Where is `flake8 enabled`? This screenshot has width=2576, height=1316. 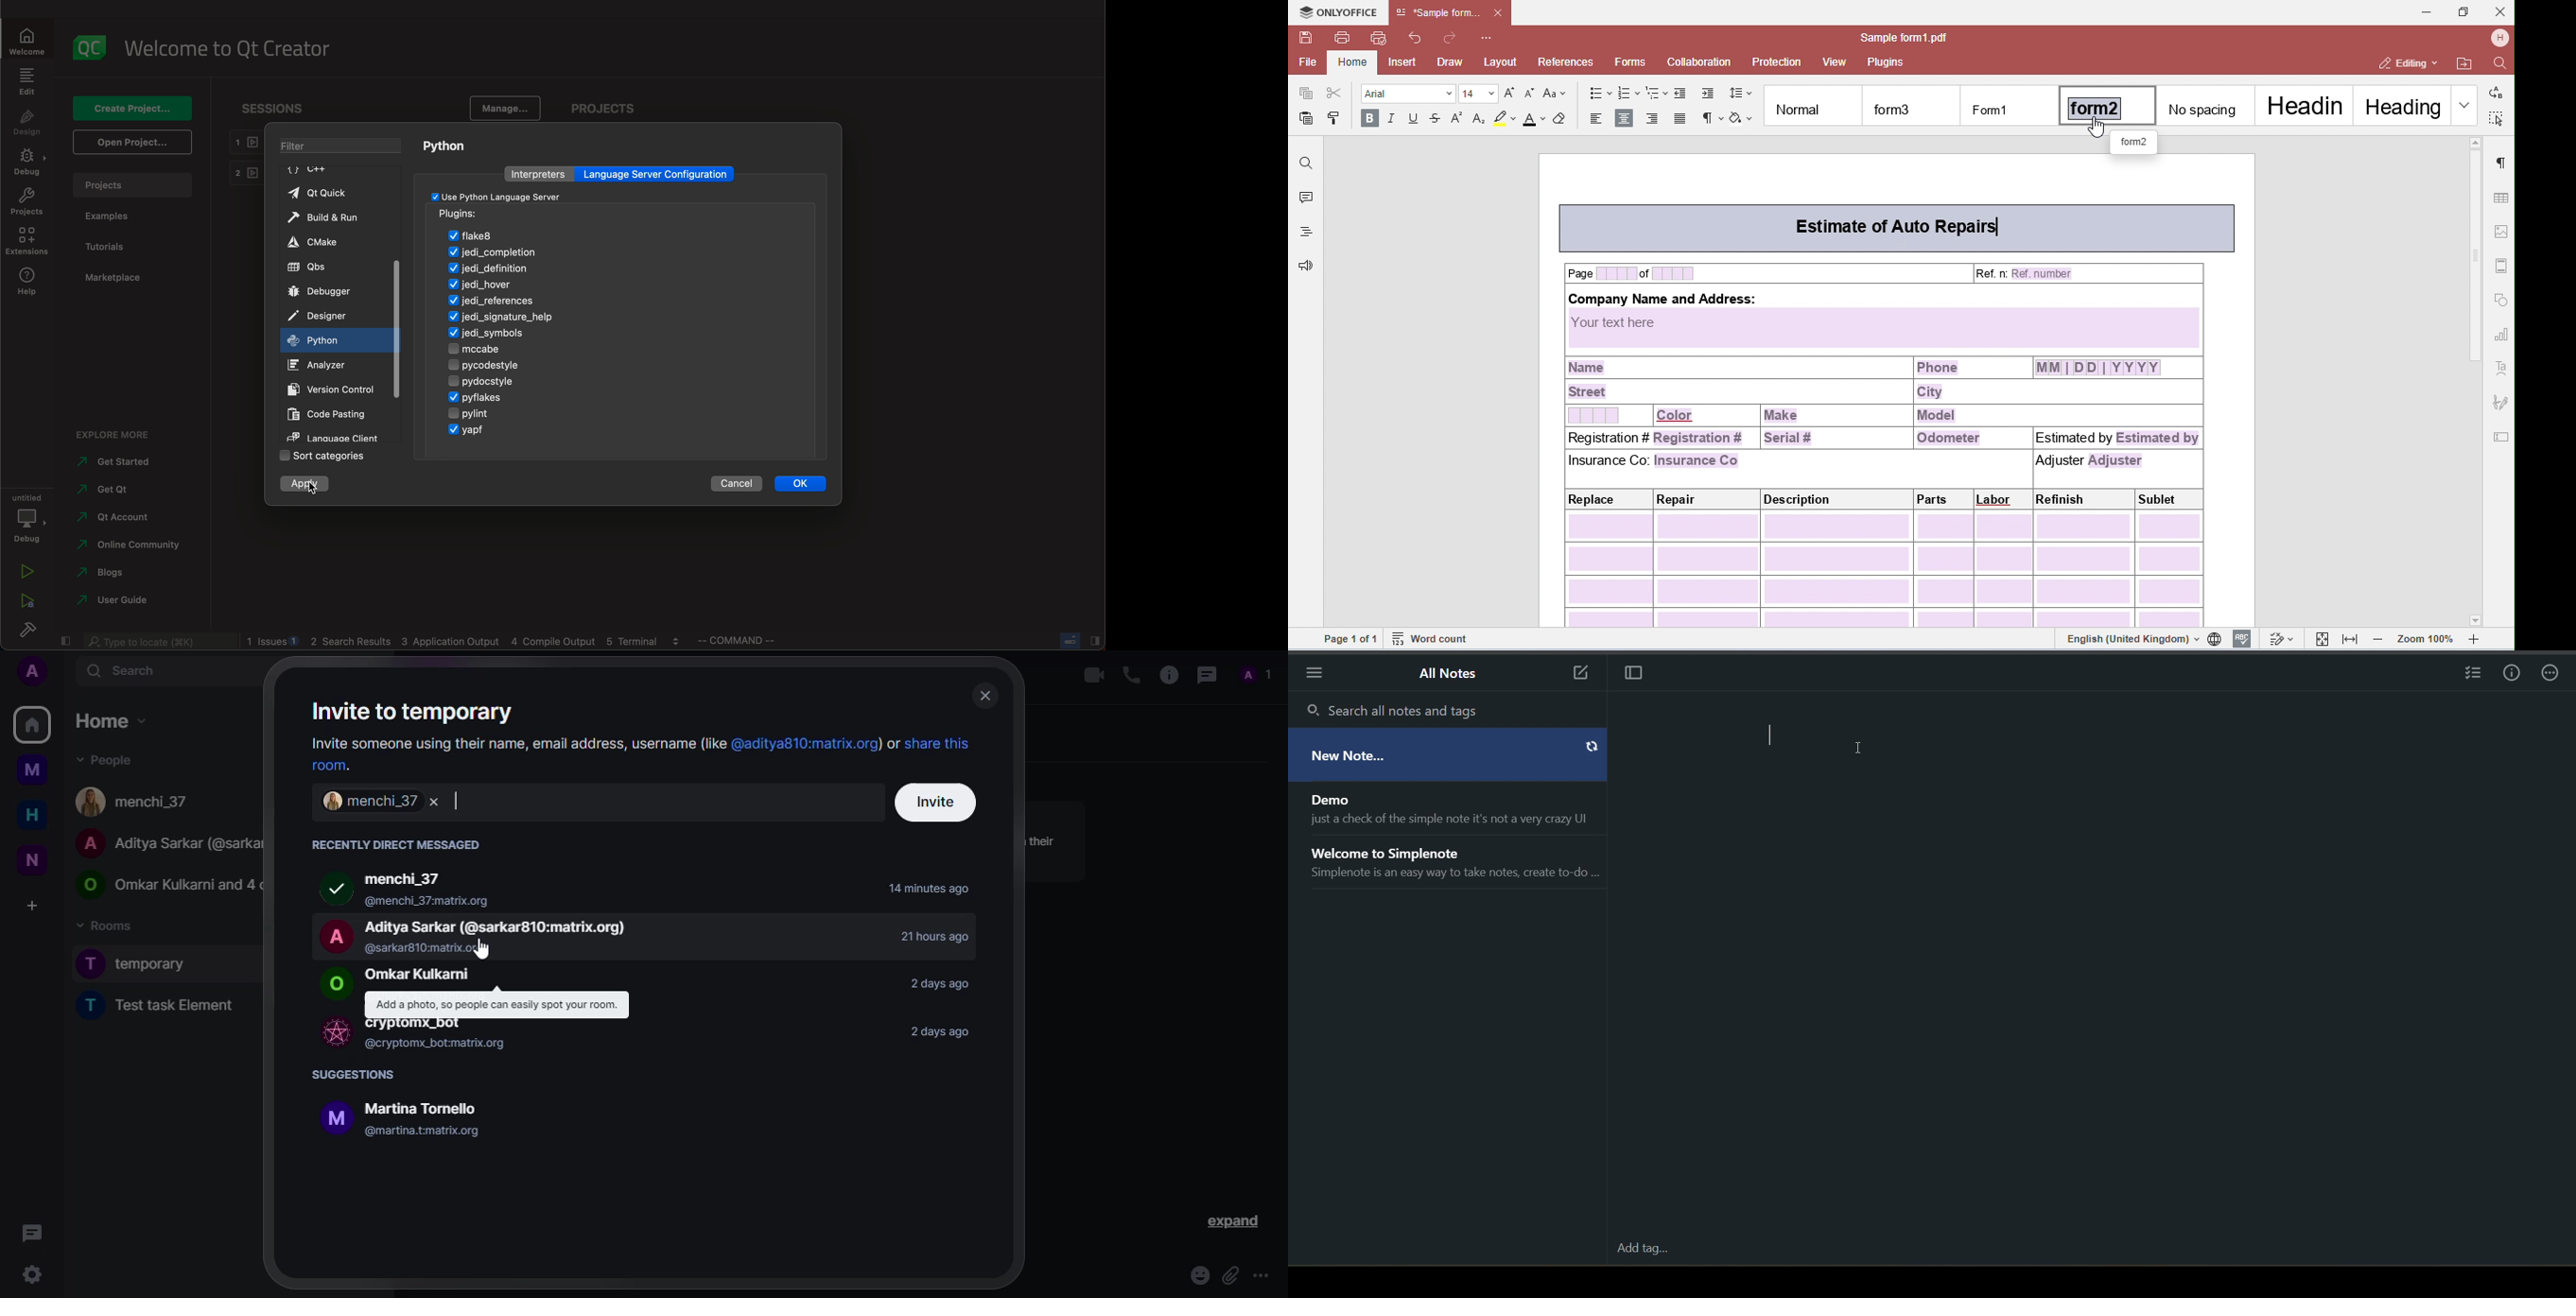 flake8 enabled is located at coordinates (477, 236).